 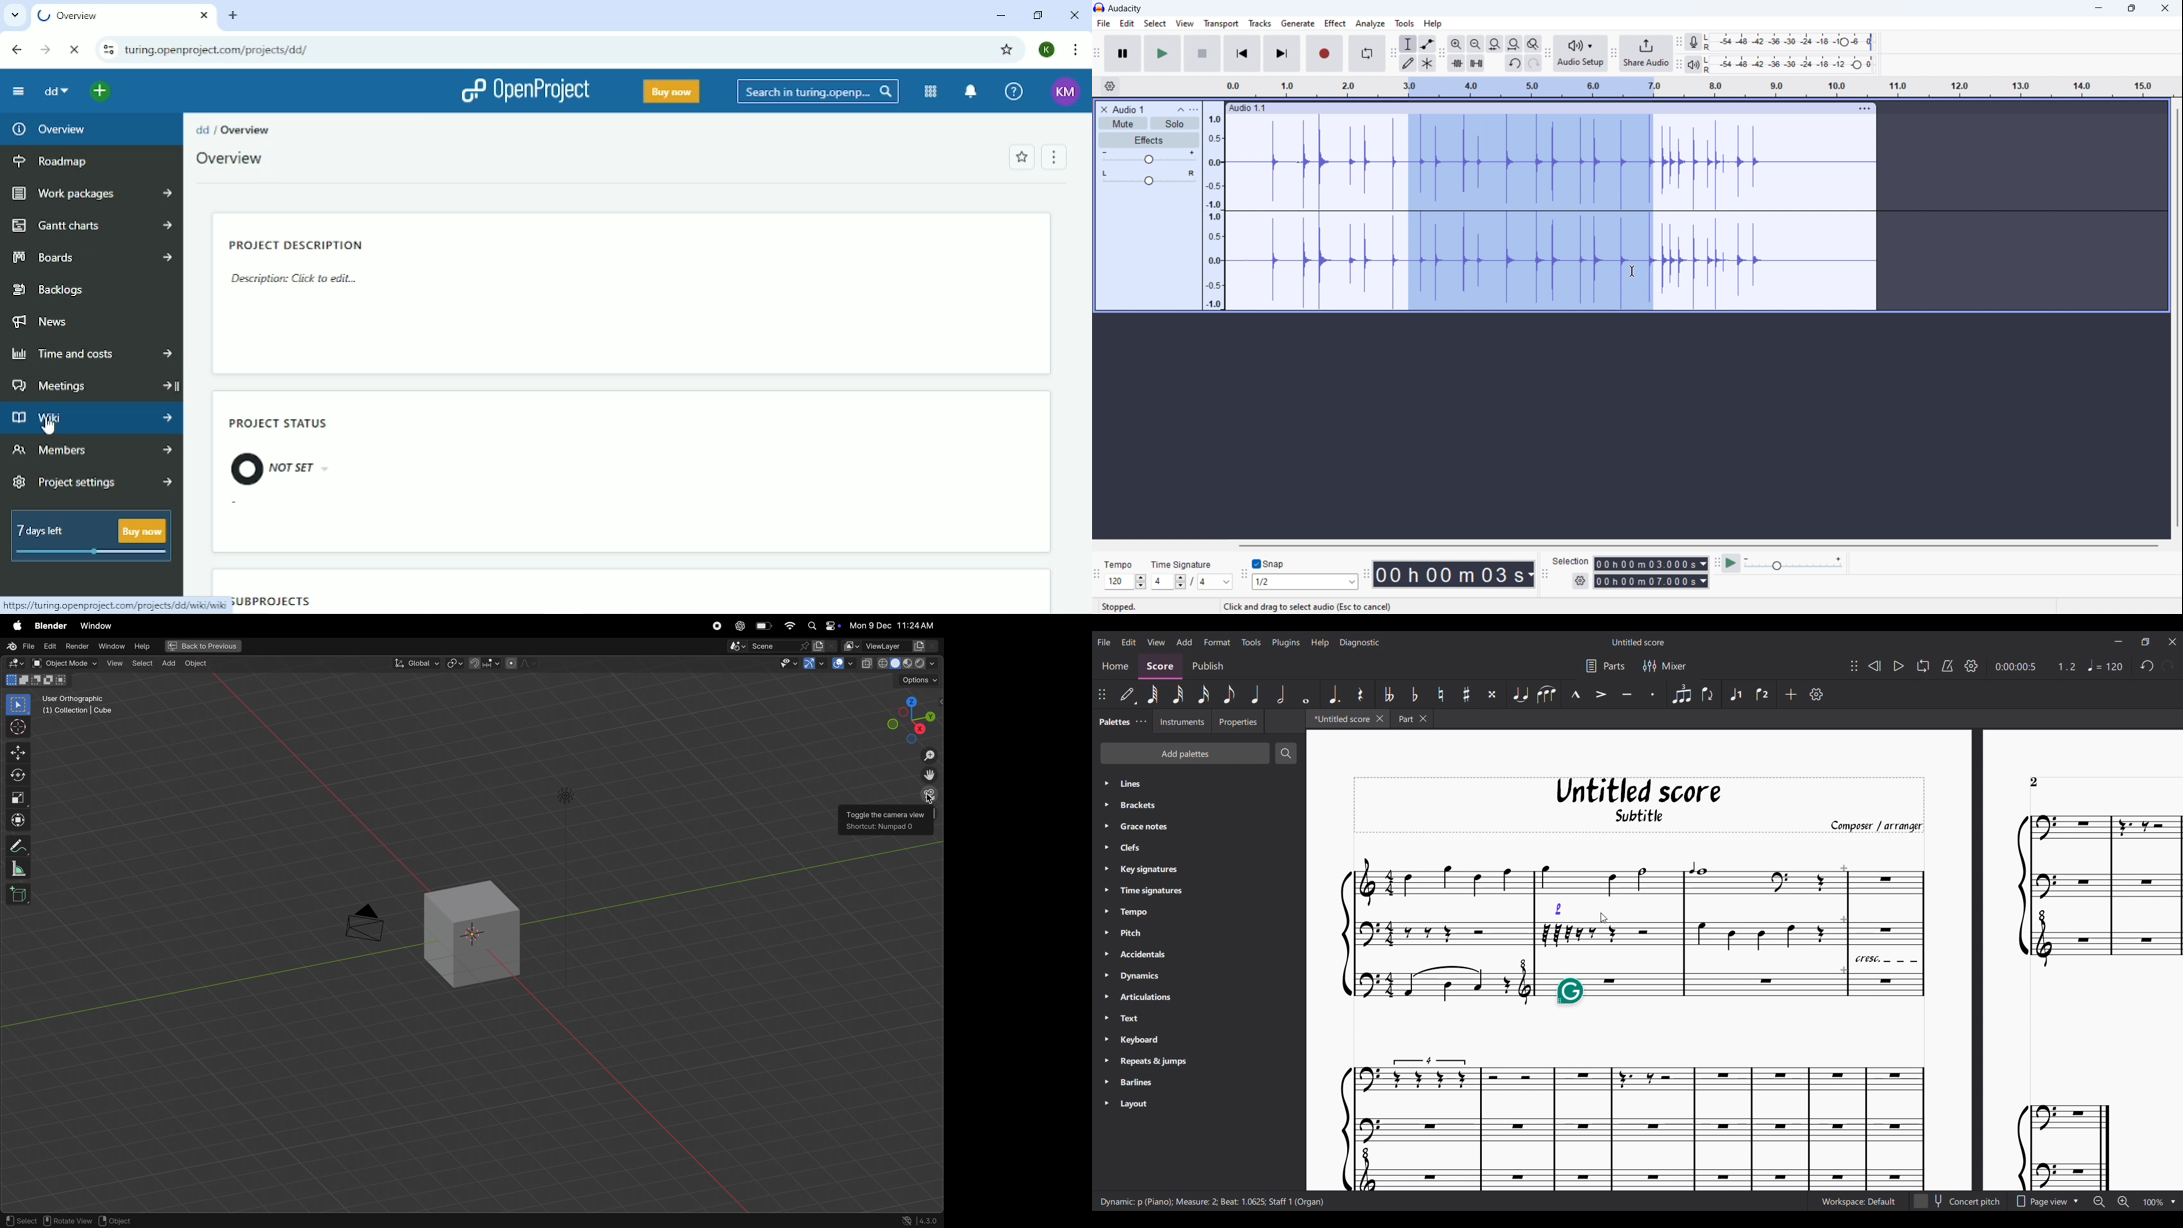 What do you see at coordinates (1650, 580) in the screenshot?
I see `00h00m07.000s (end time)` at bounding box center [1650, 580].